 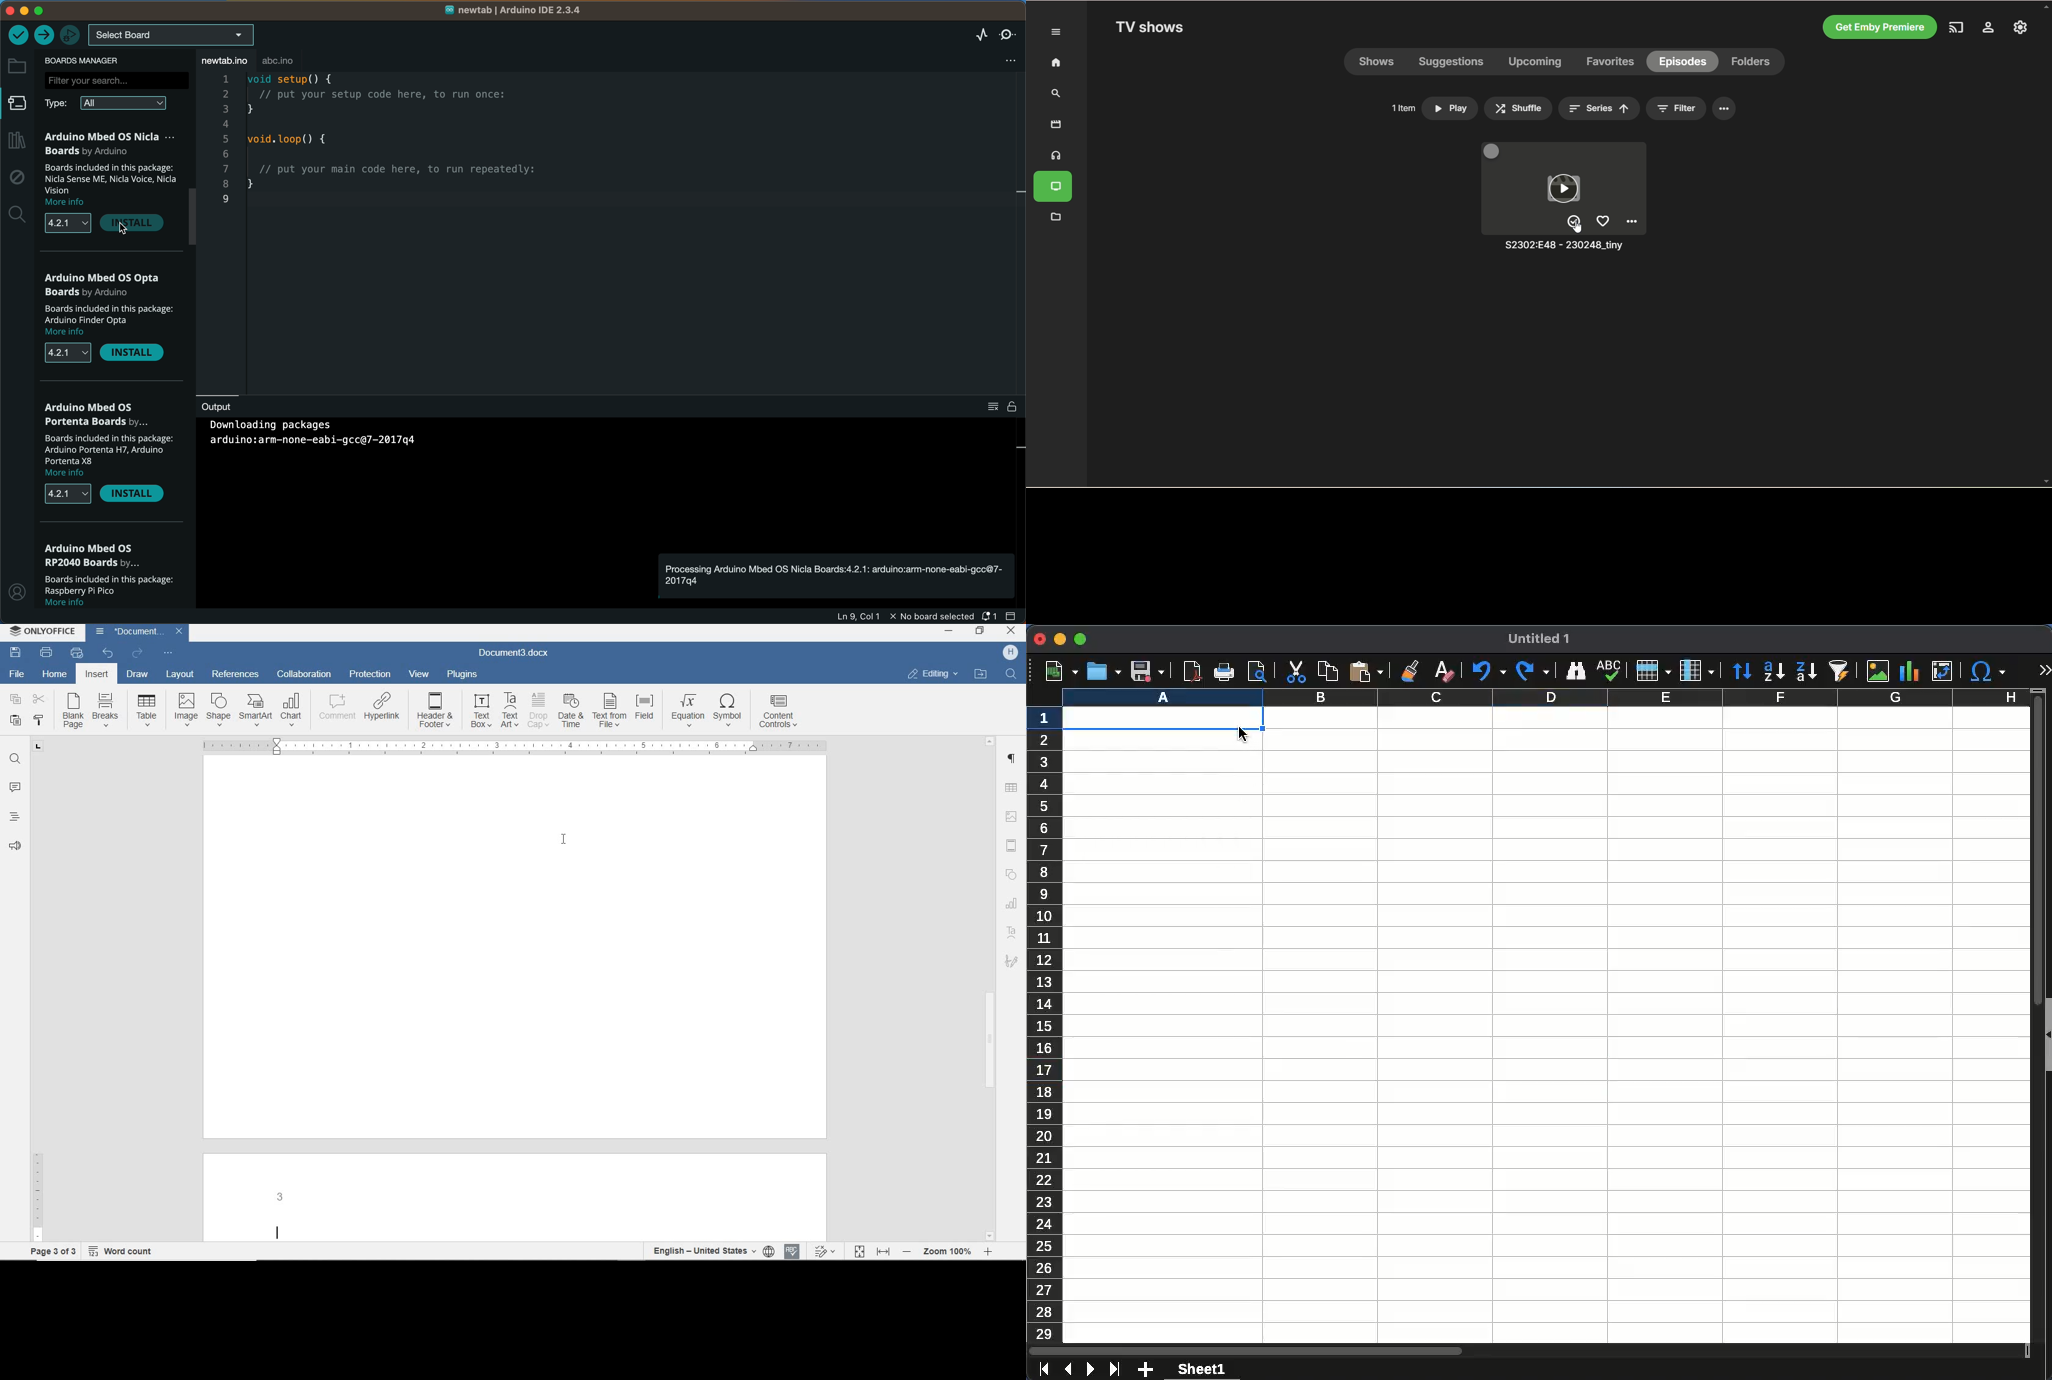 What do you see at coordinates (1011, 58) in the screenshot?
I see `file setting` at bounding box center [1011, 58].